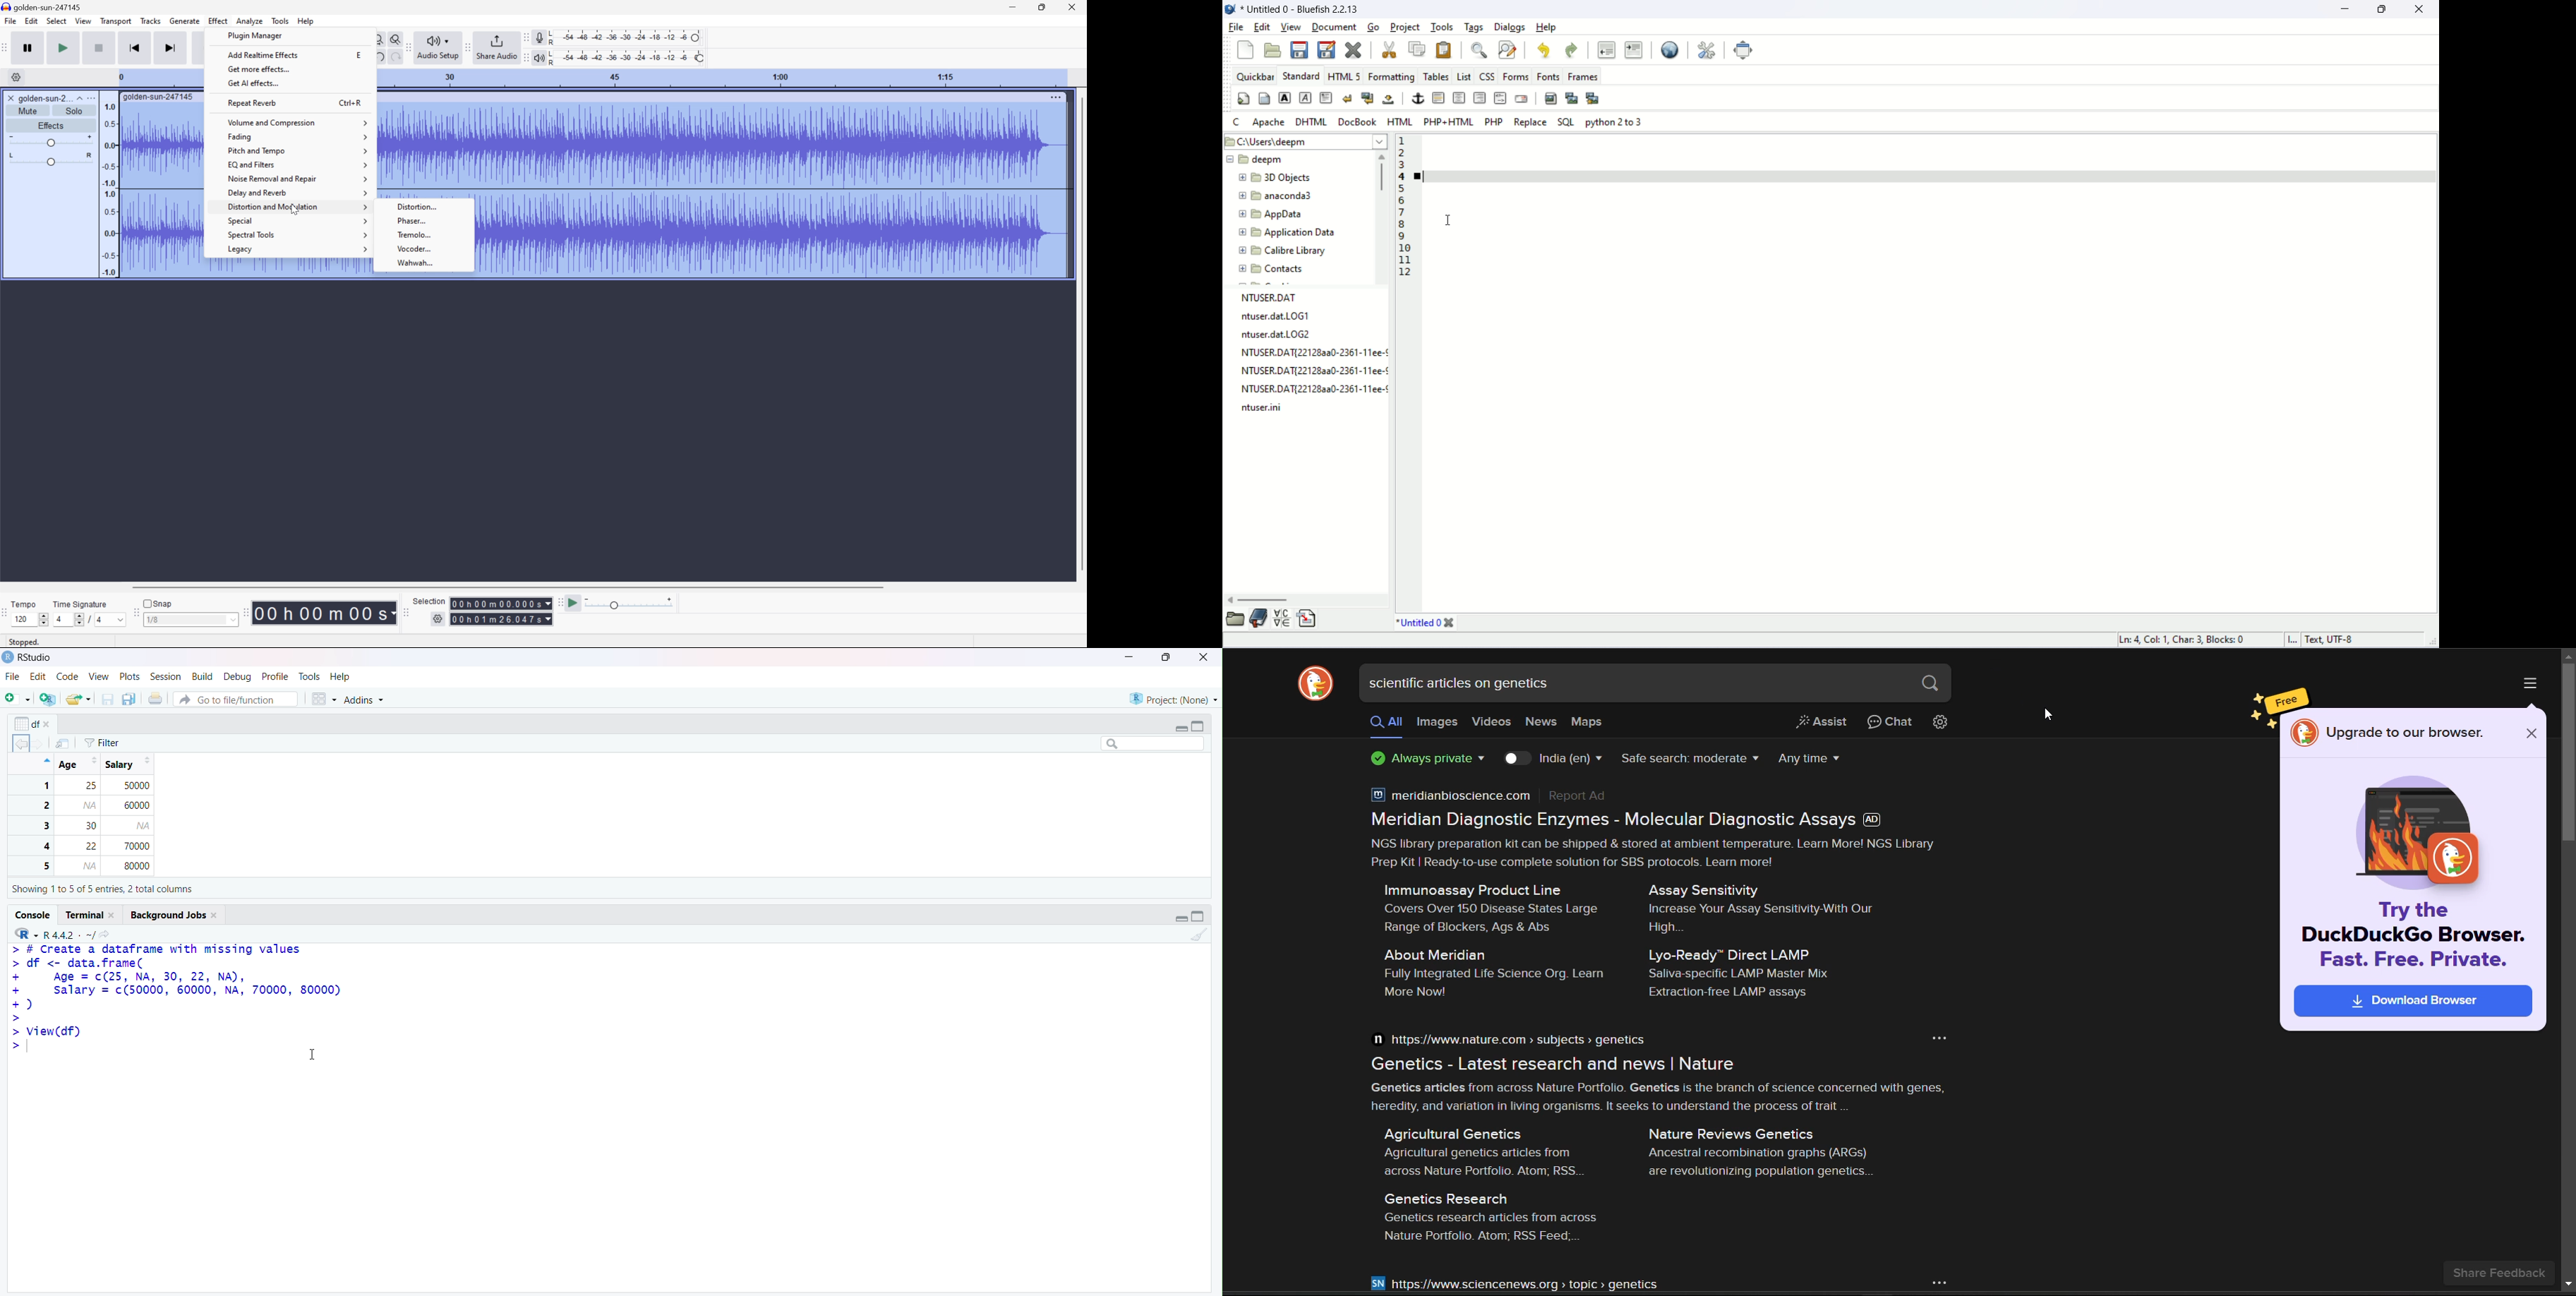 The height and width of the screenshot is (1316, 2576). What do you see at coordinates (424, 249) in the screenshot?
I see `Vocoder...` at bounding box center [424, 249].